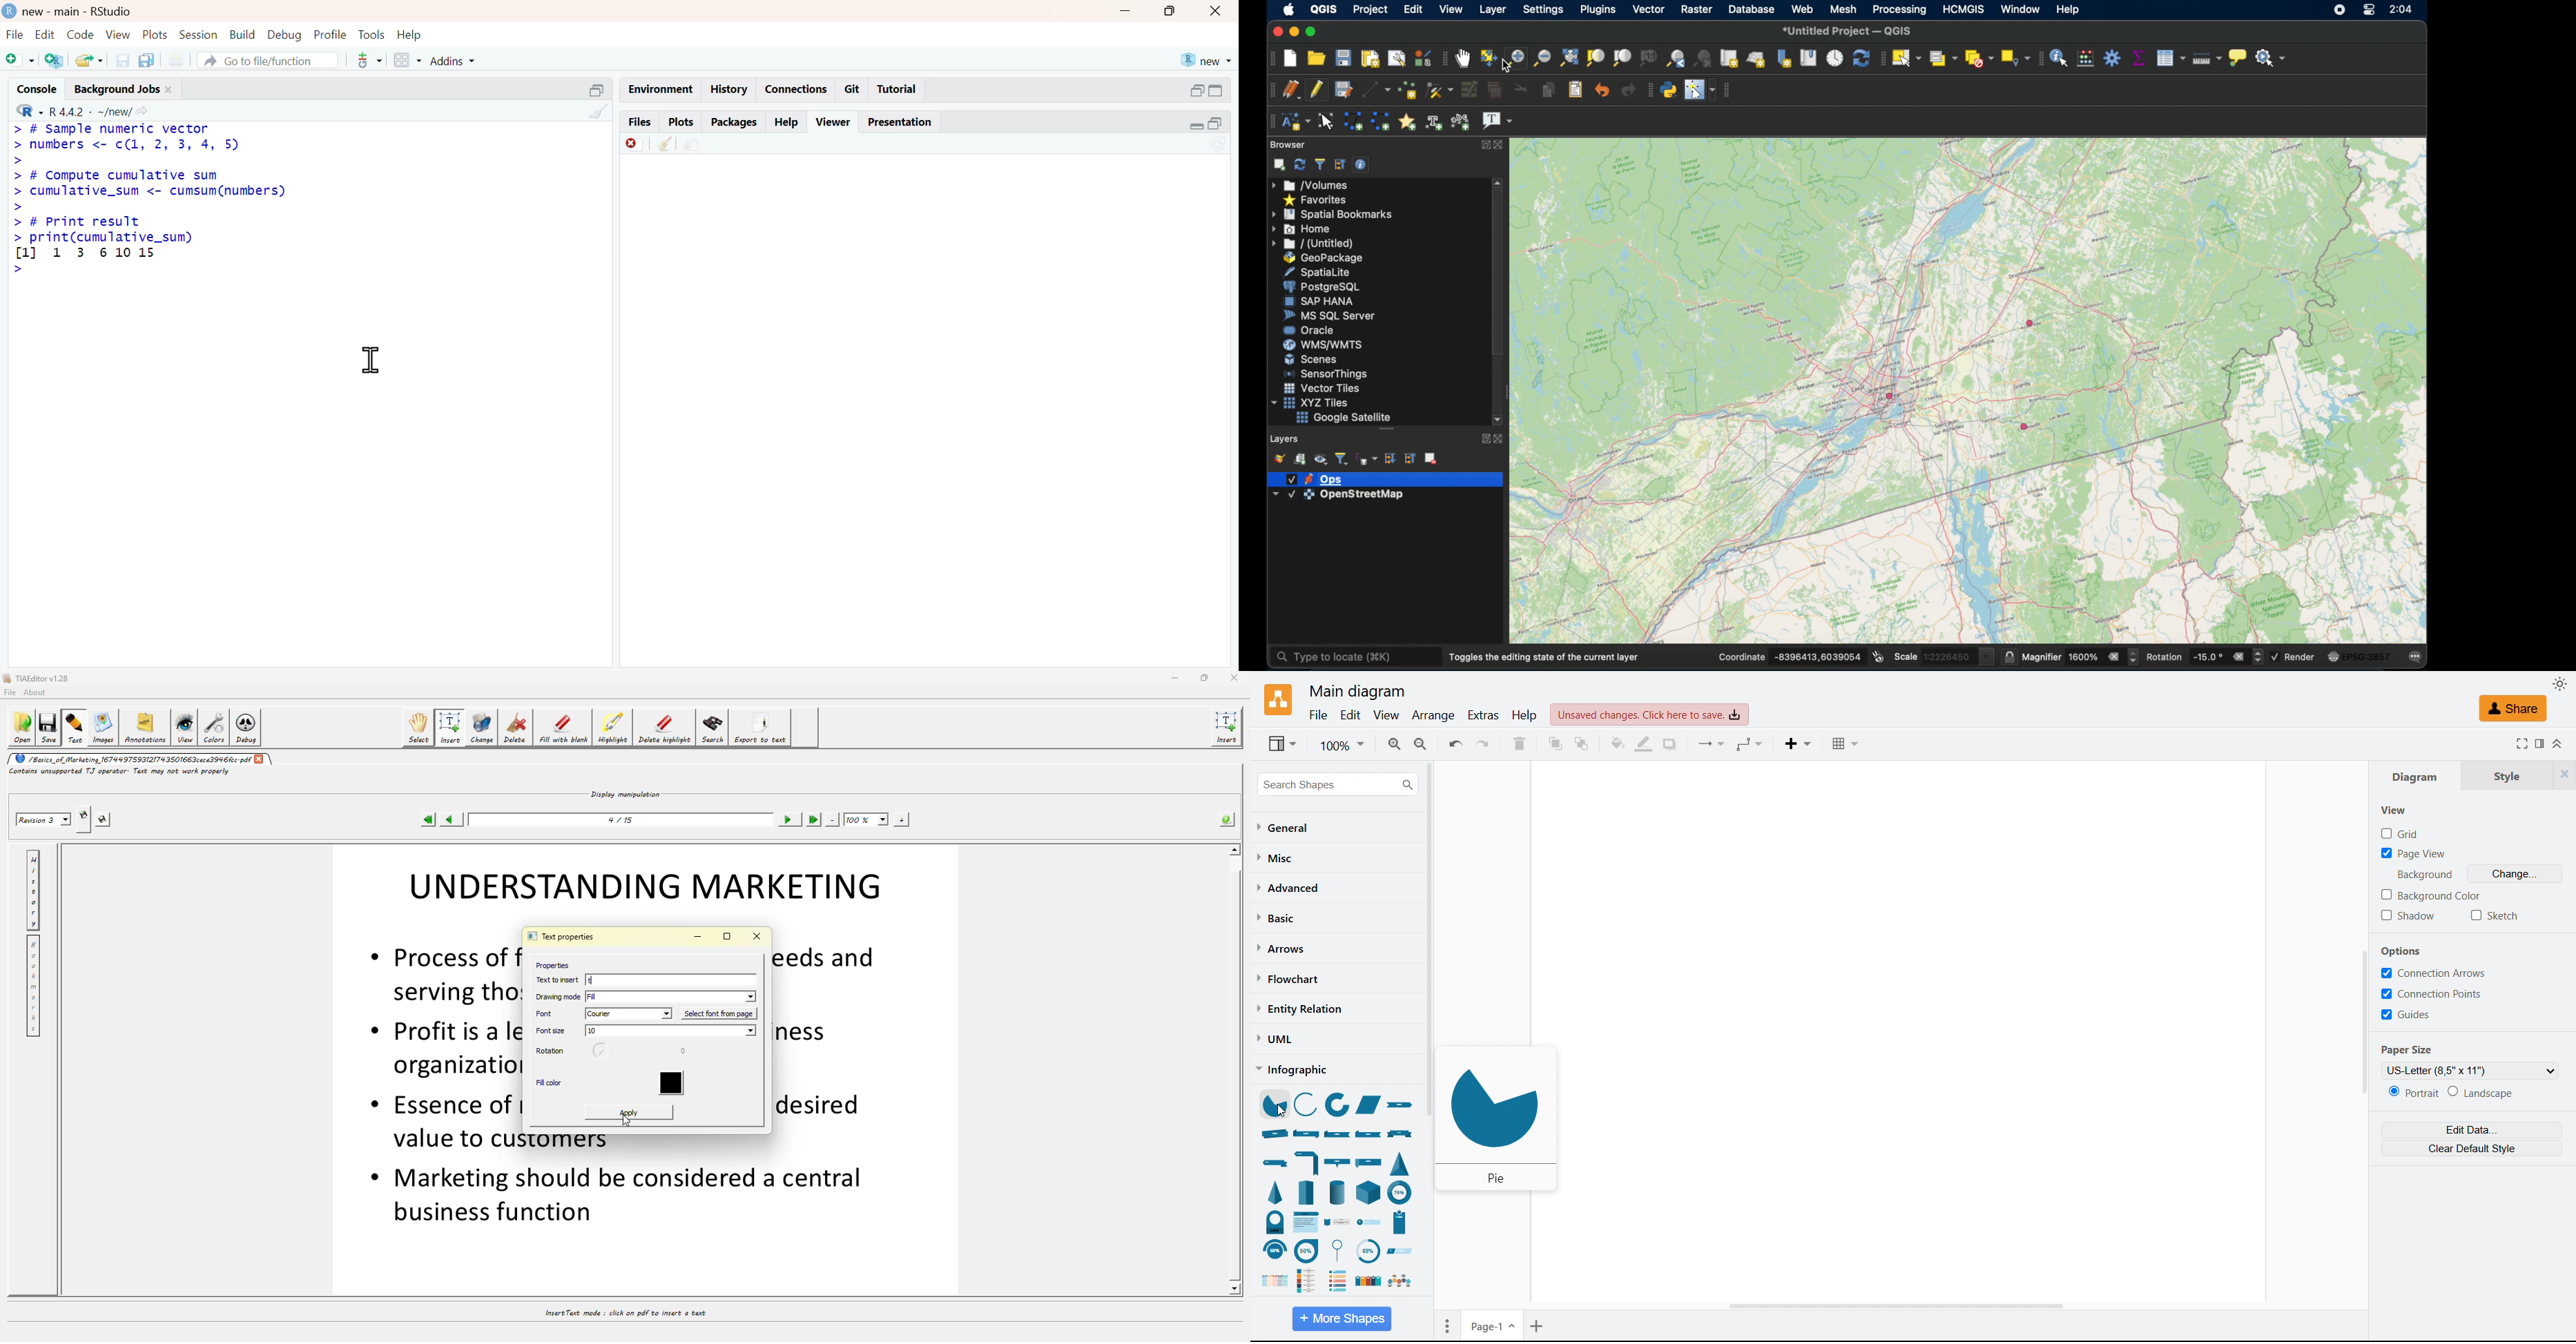  Describe the element at coordinates (408, 59) in the screenshot. I see `grid` at that location.